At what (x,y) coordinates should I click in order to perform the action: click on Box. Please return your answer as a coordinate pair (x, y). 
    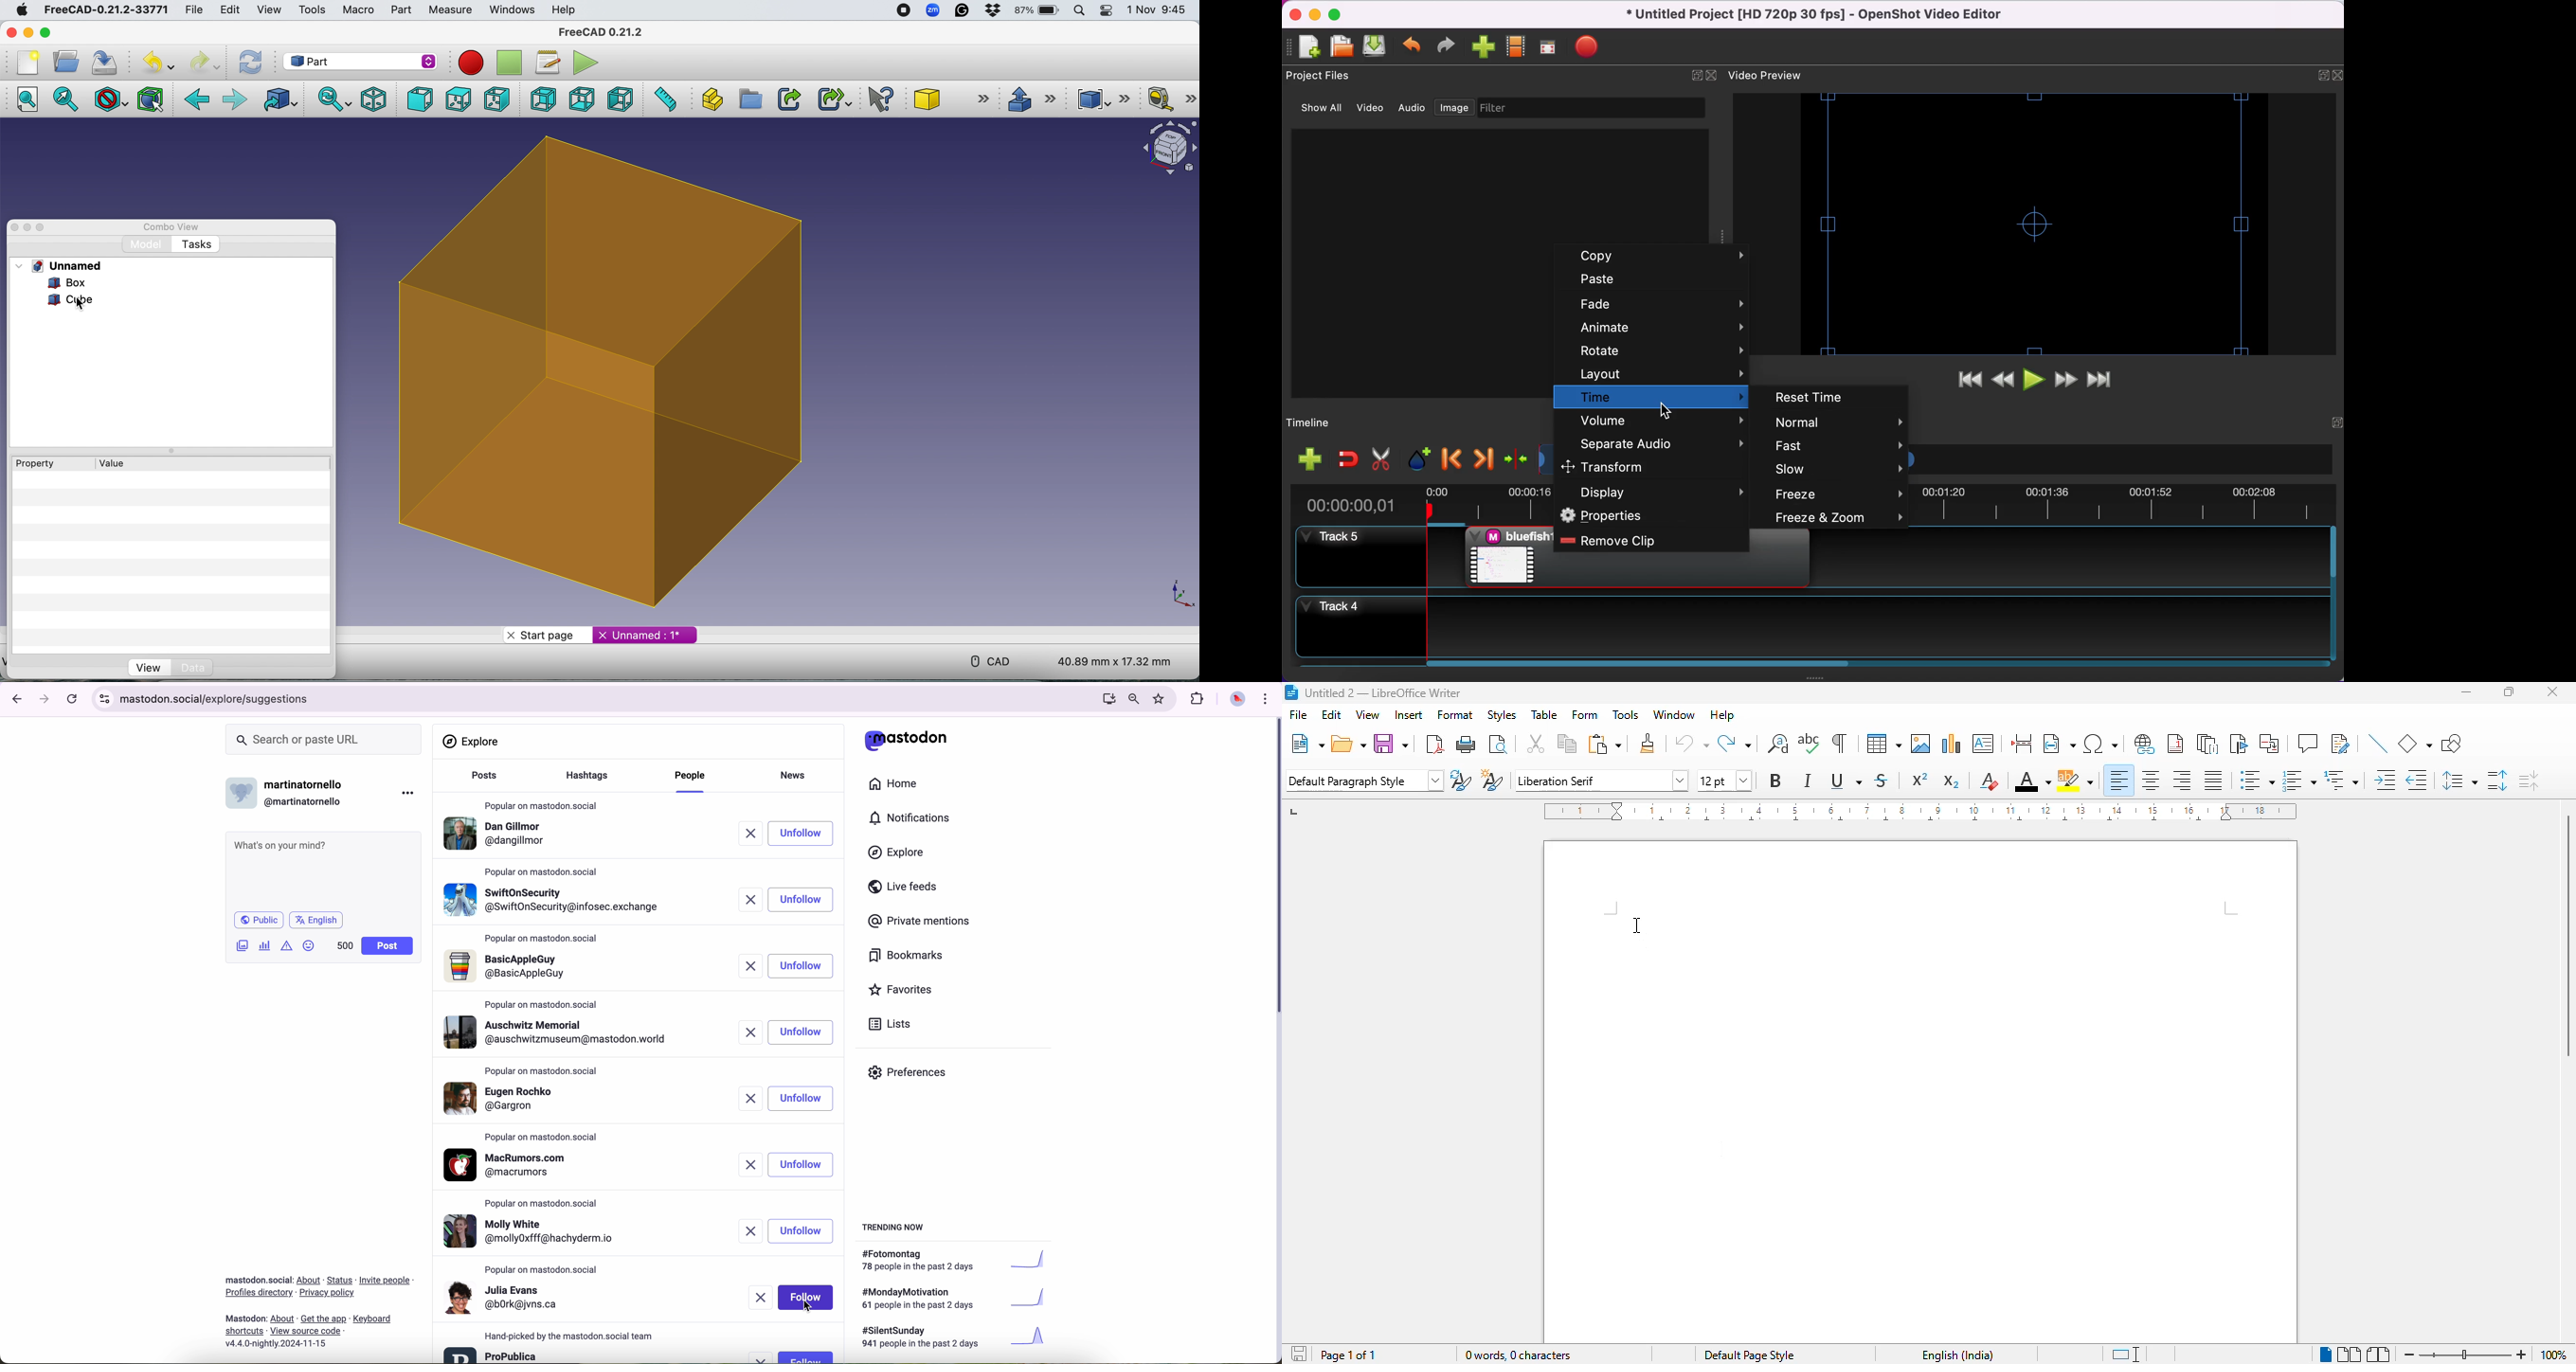
    Looking at the image, I should click on (614, 375).